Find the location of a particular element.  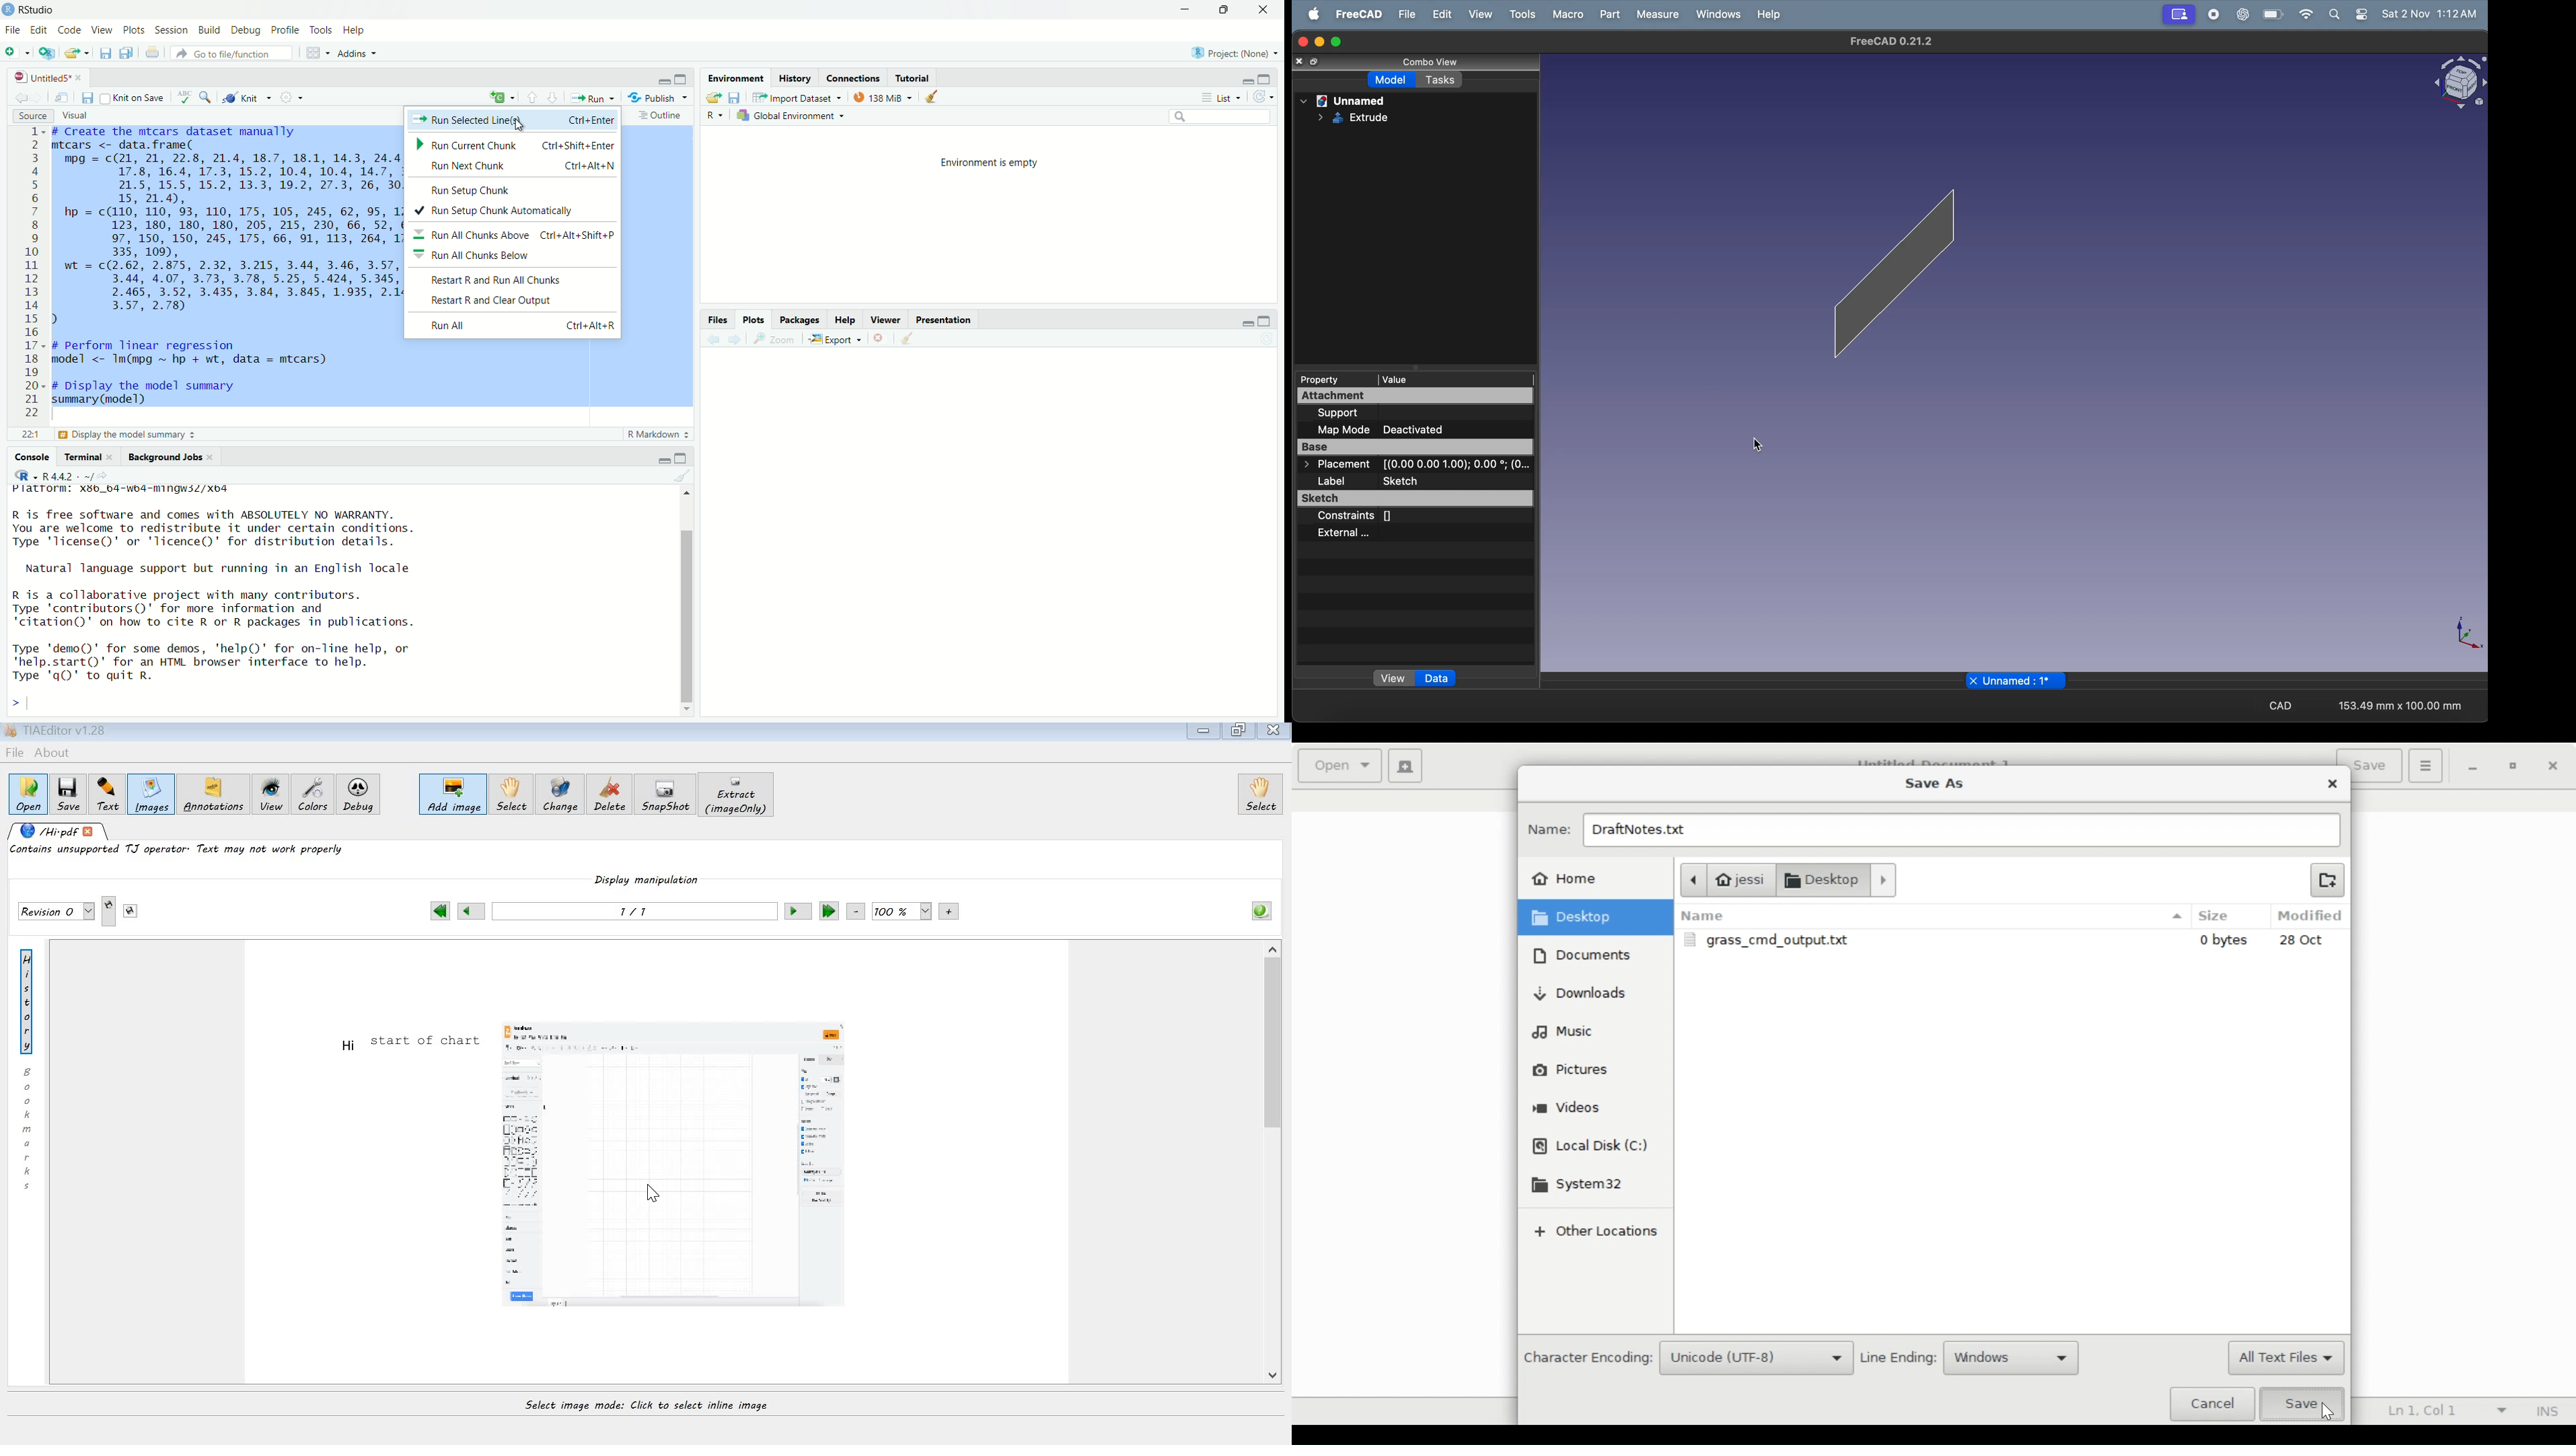

file is located at coordinates (11, 30).